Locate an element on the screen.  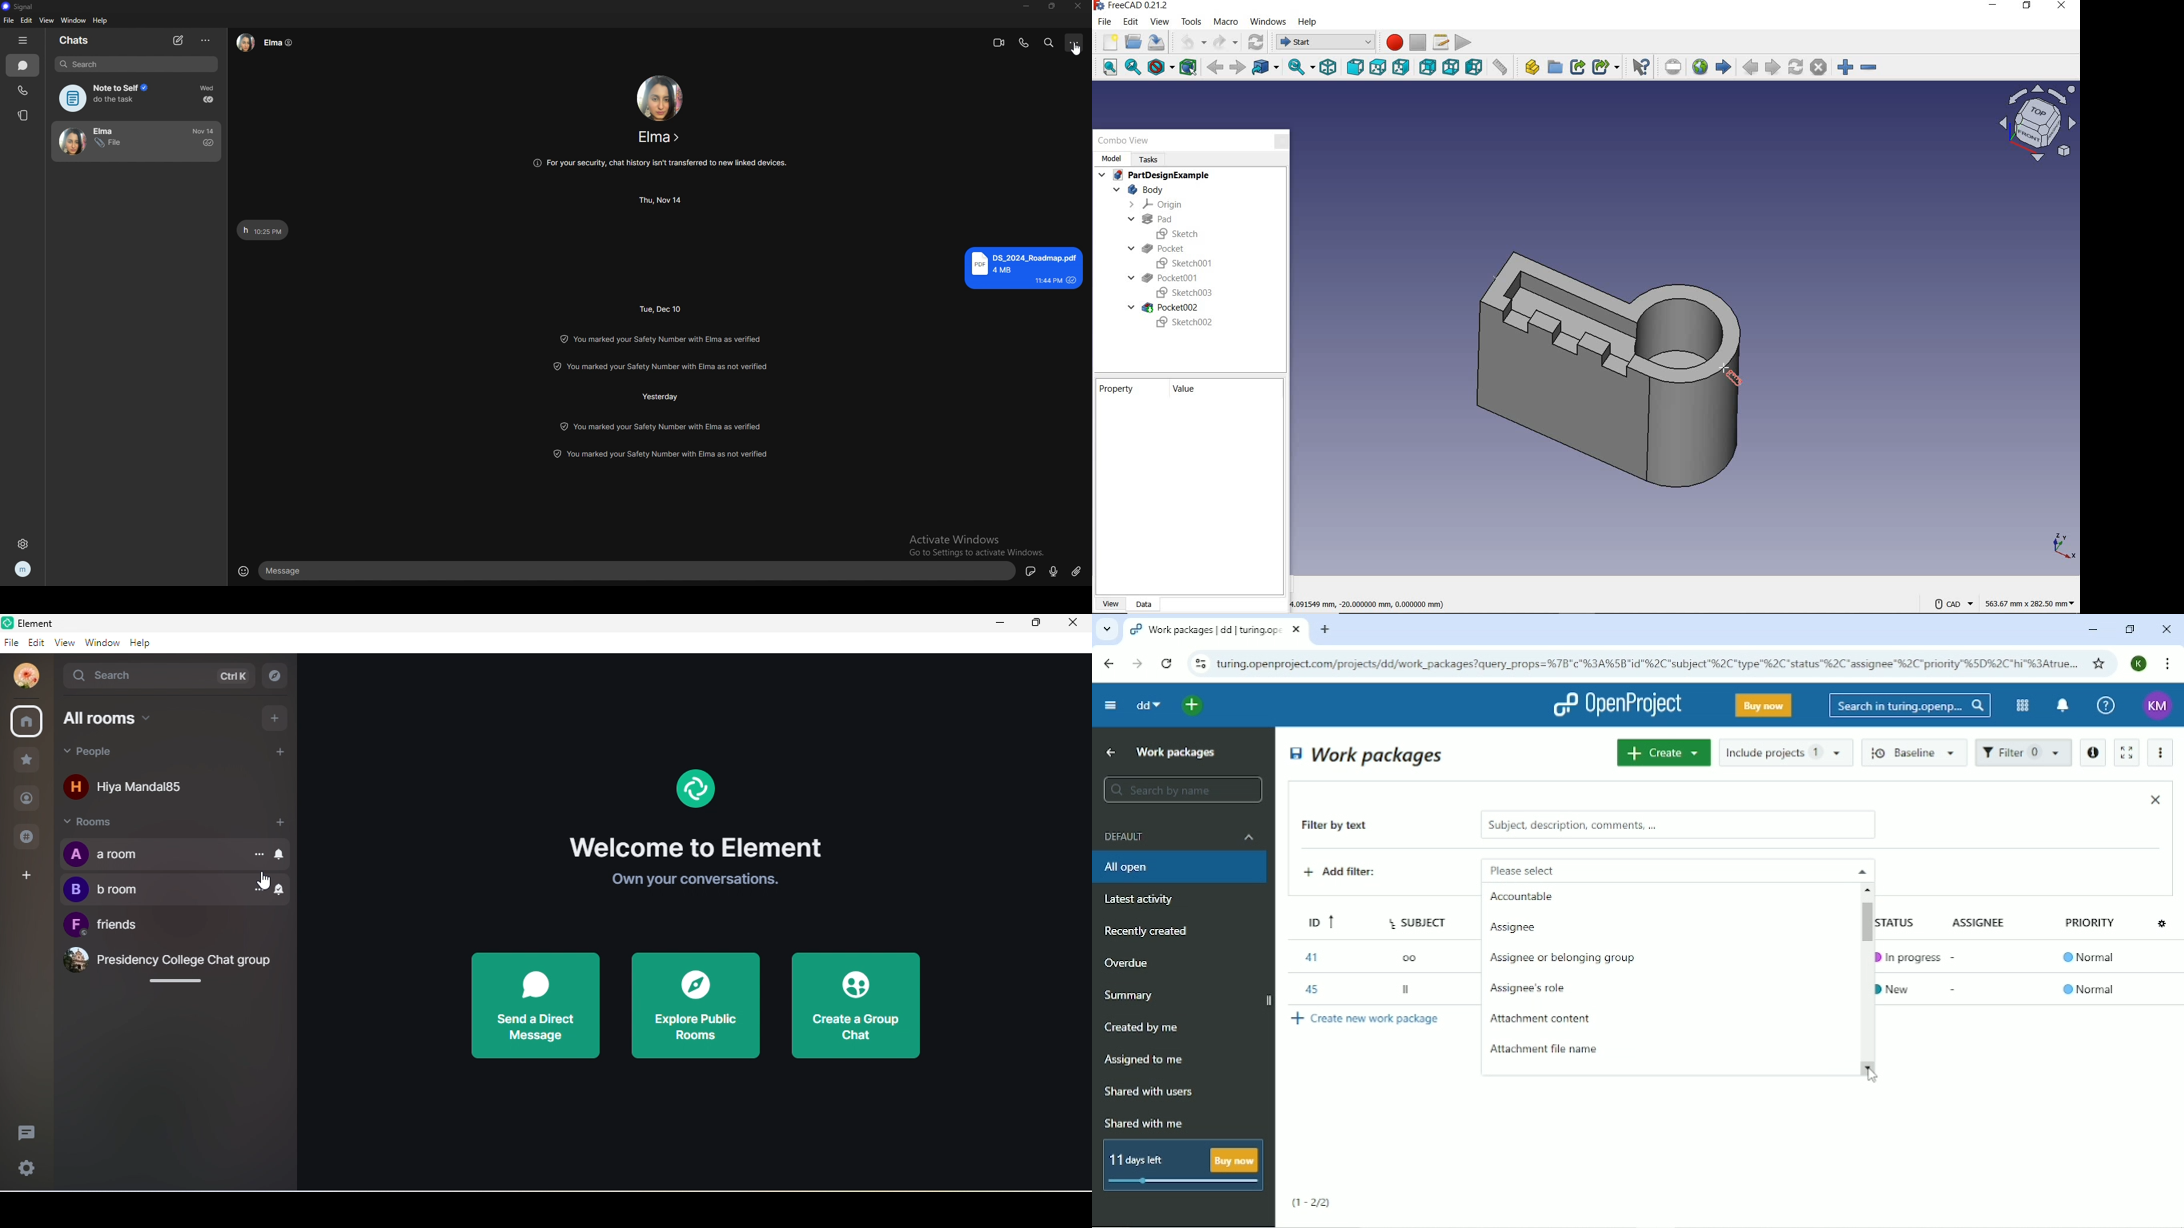
x,y,z axis is located at coordinates (2061, 546).